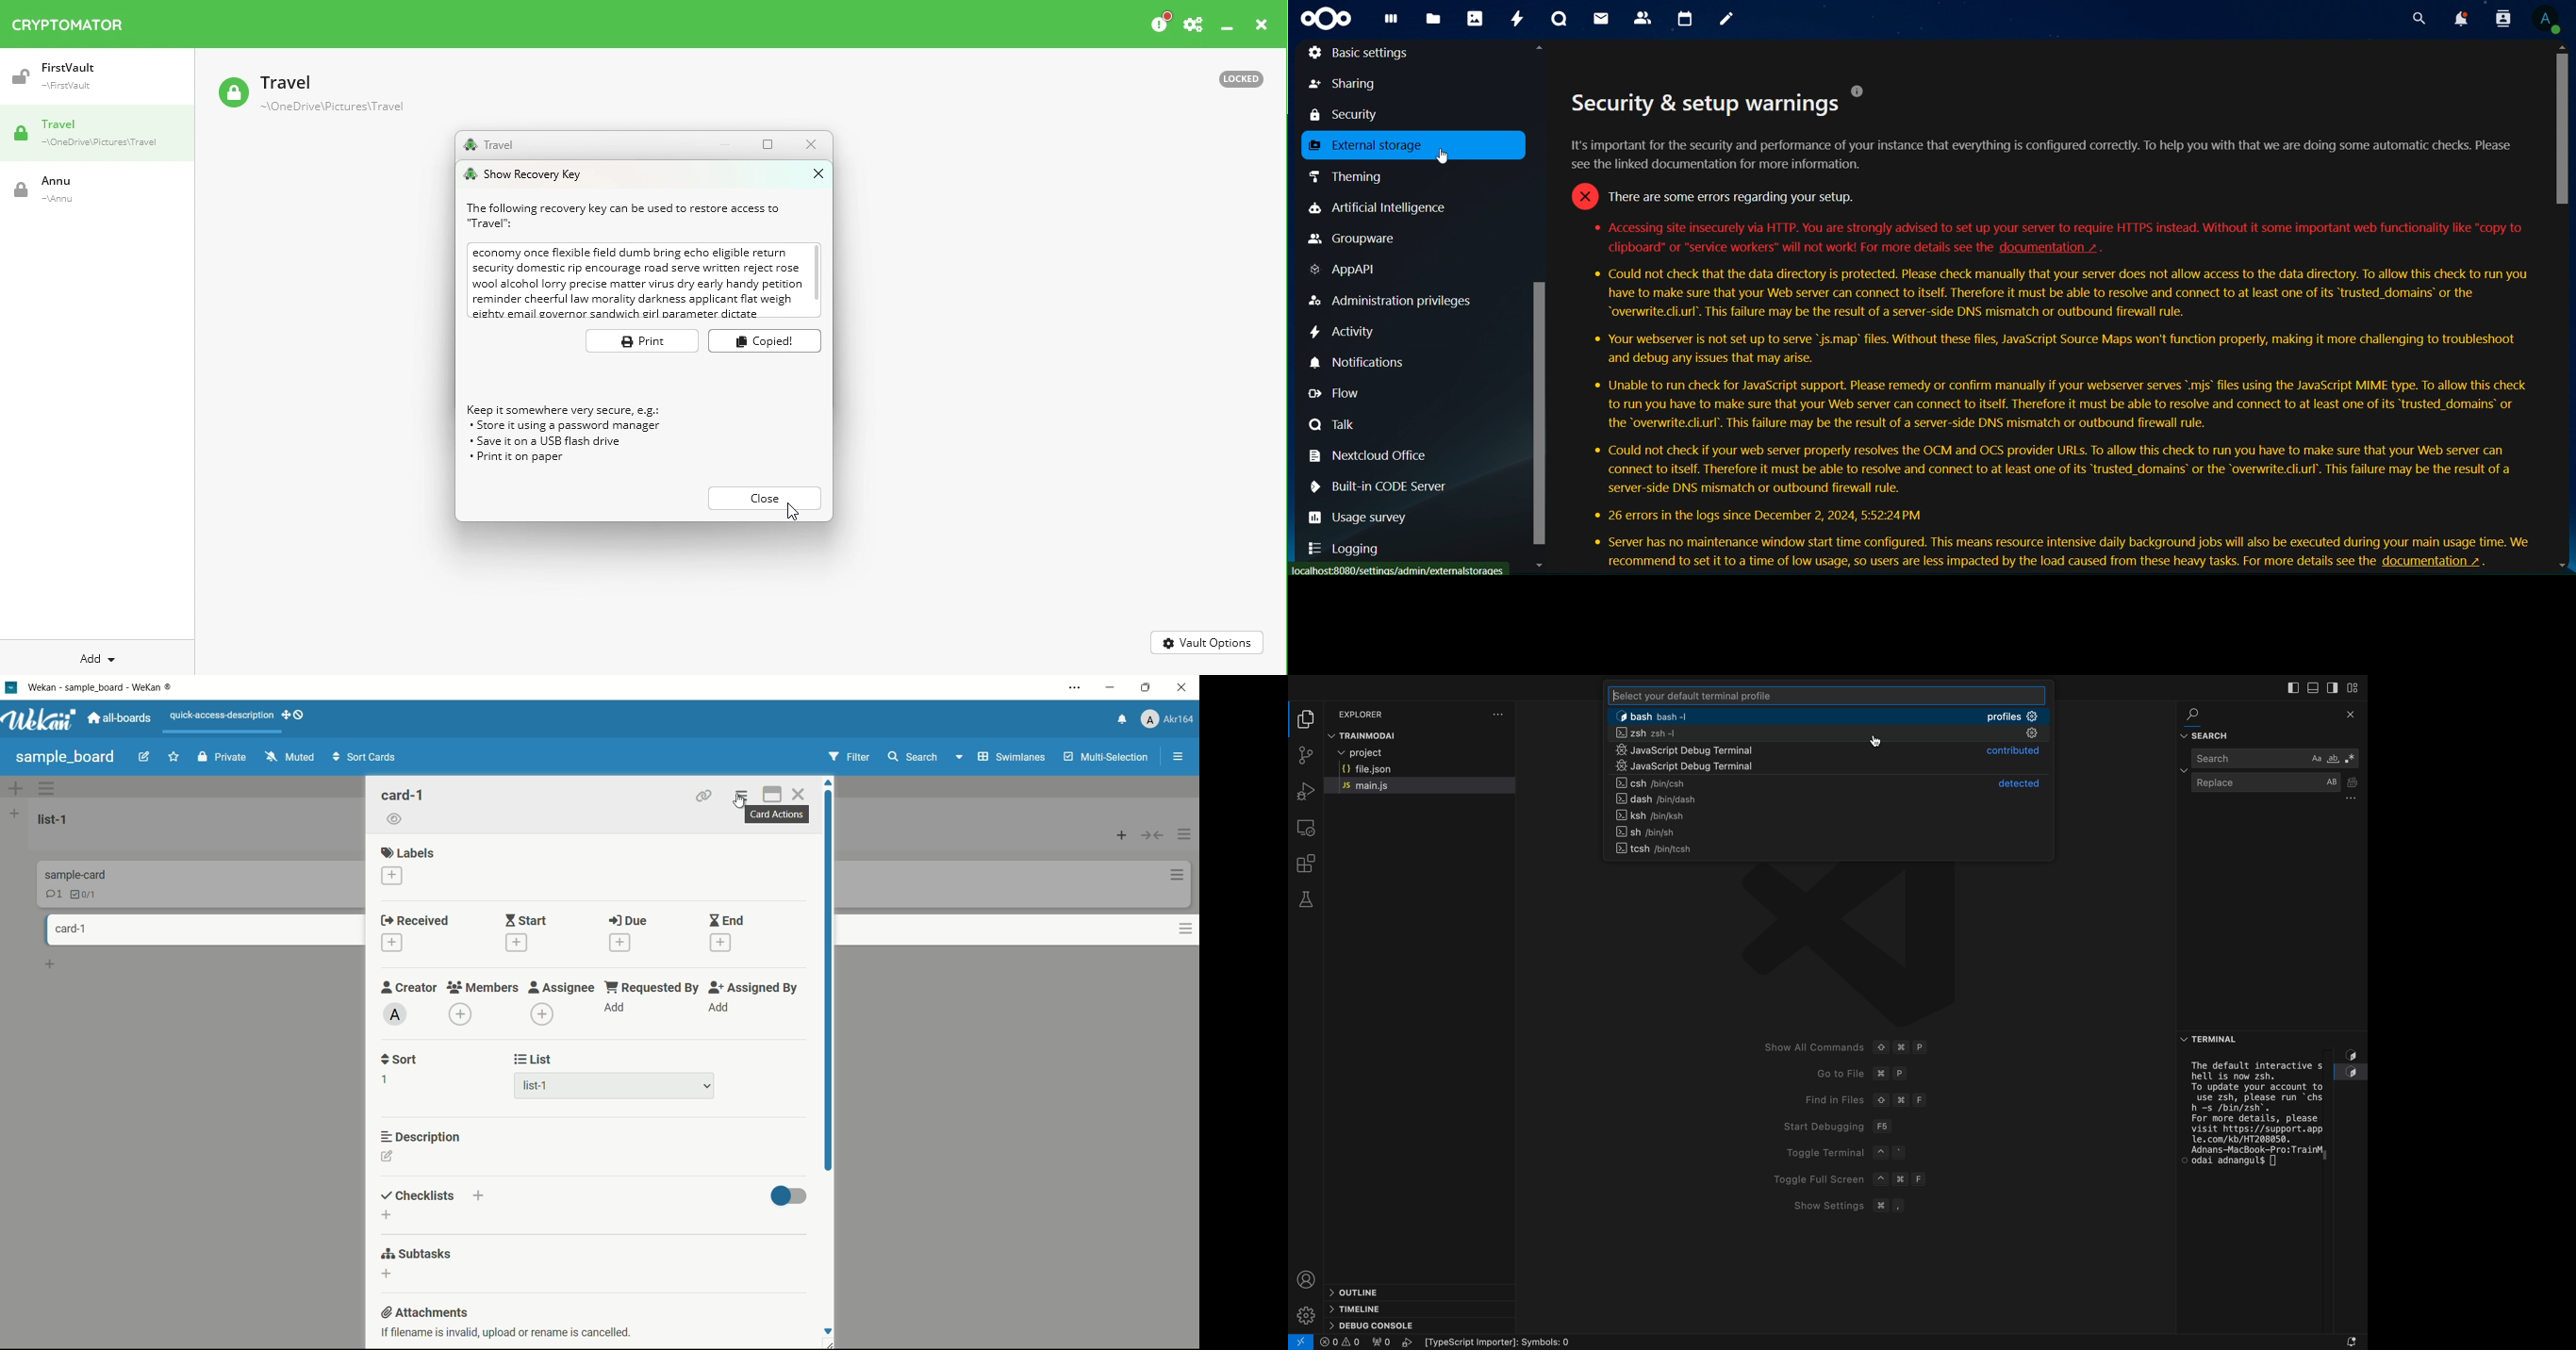 This screenshot has height=1372, width=2576. What do you see at coordinates (1344, 331) in the screenshot?
I see `activity` at bounding box center [1344, 331].